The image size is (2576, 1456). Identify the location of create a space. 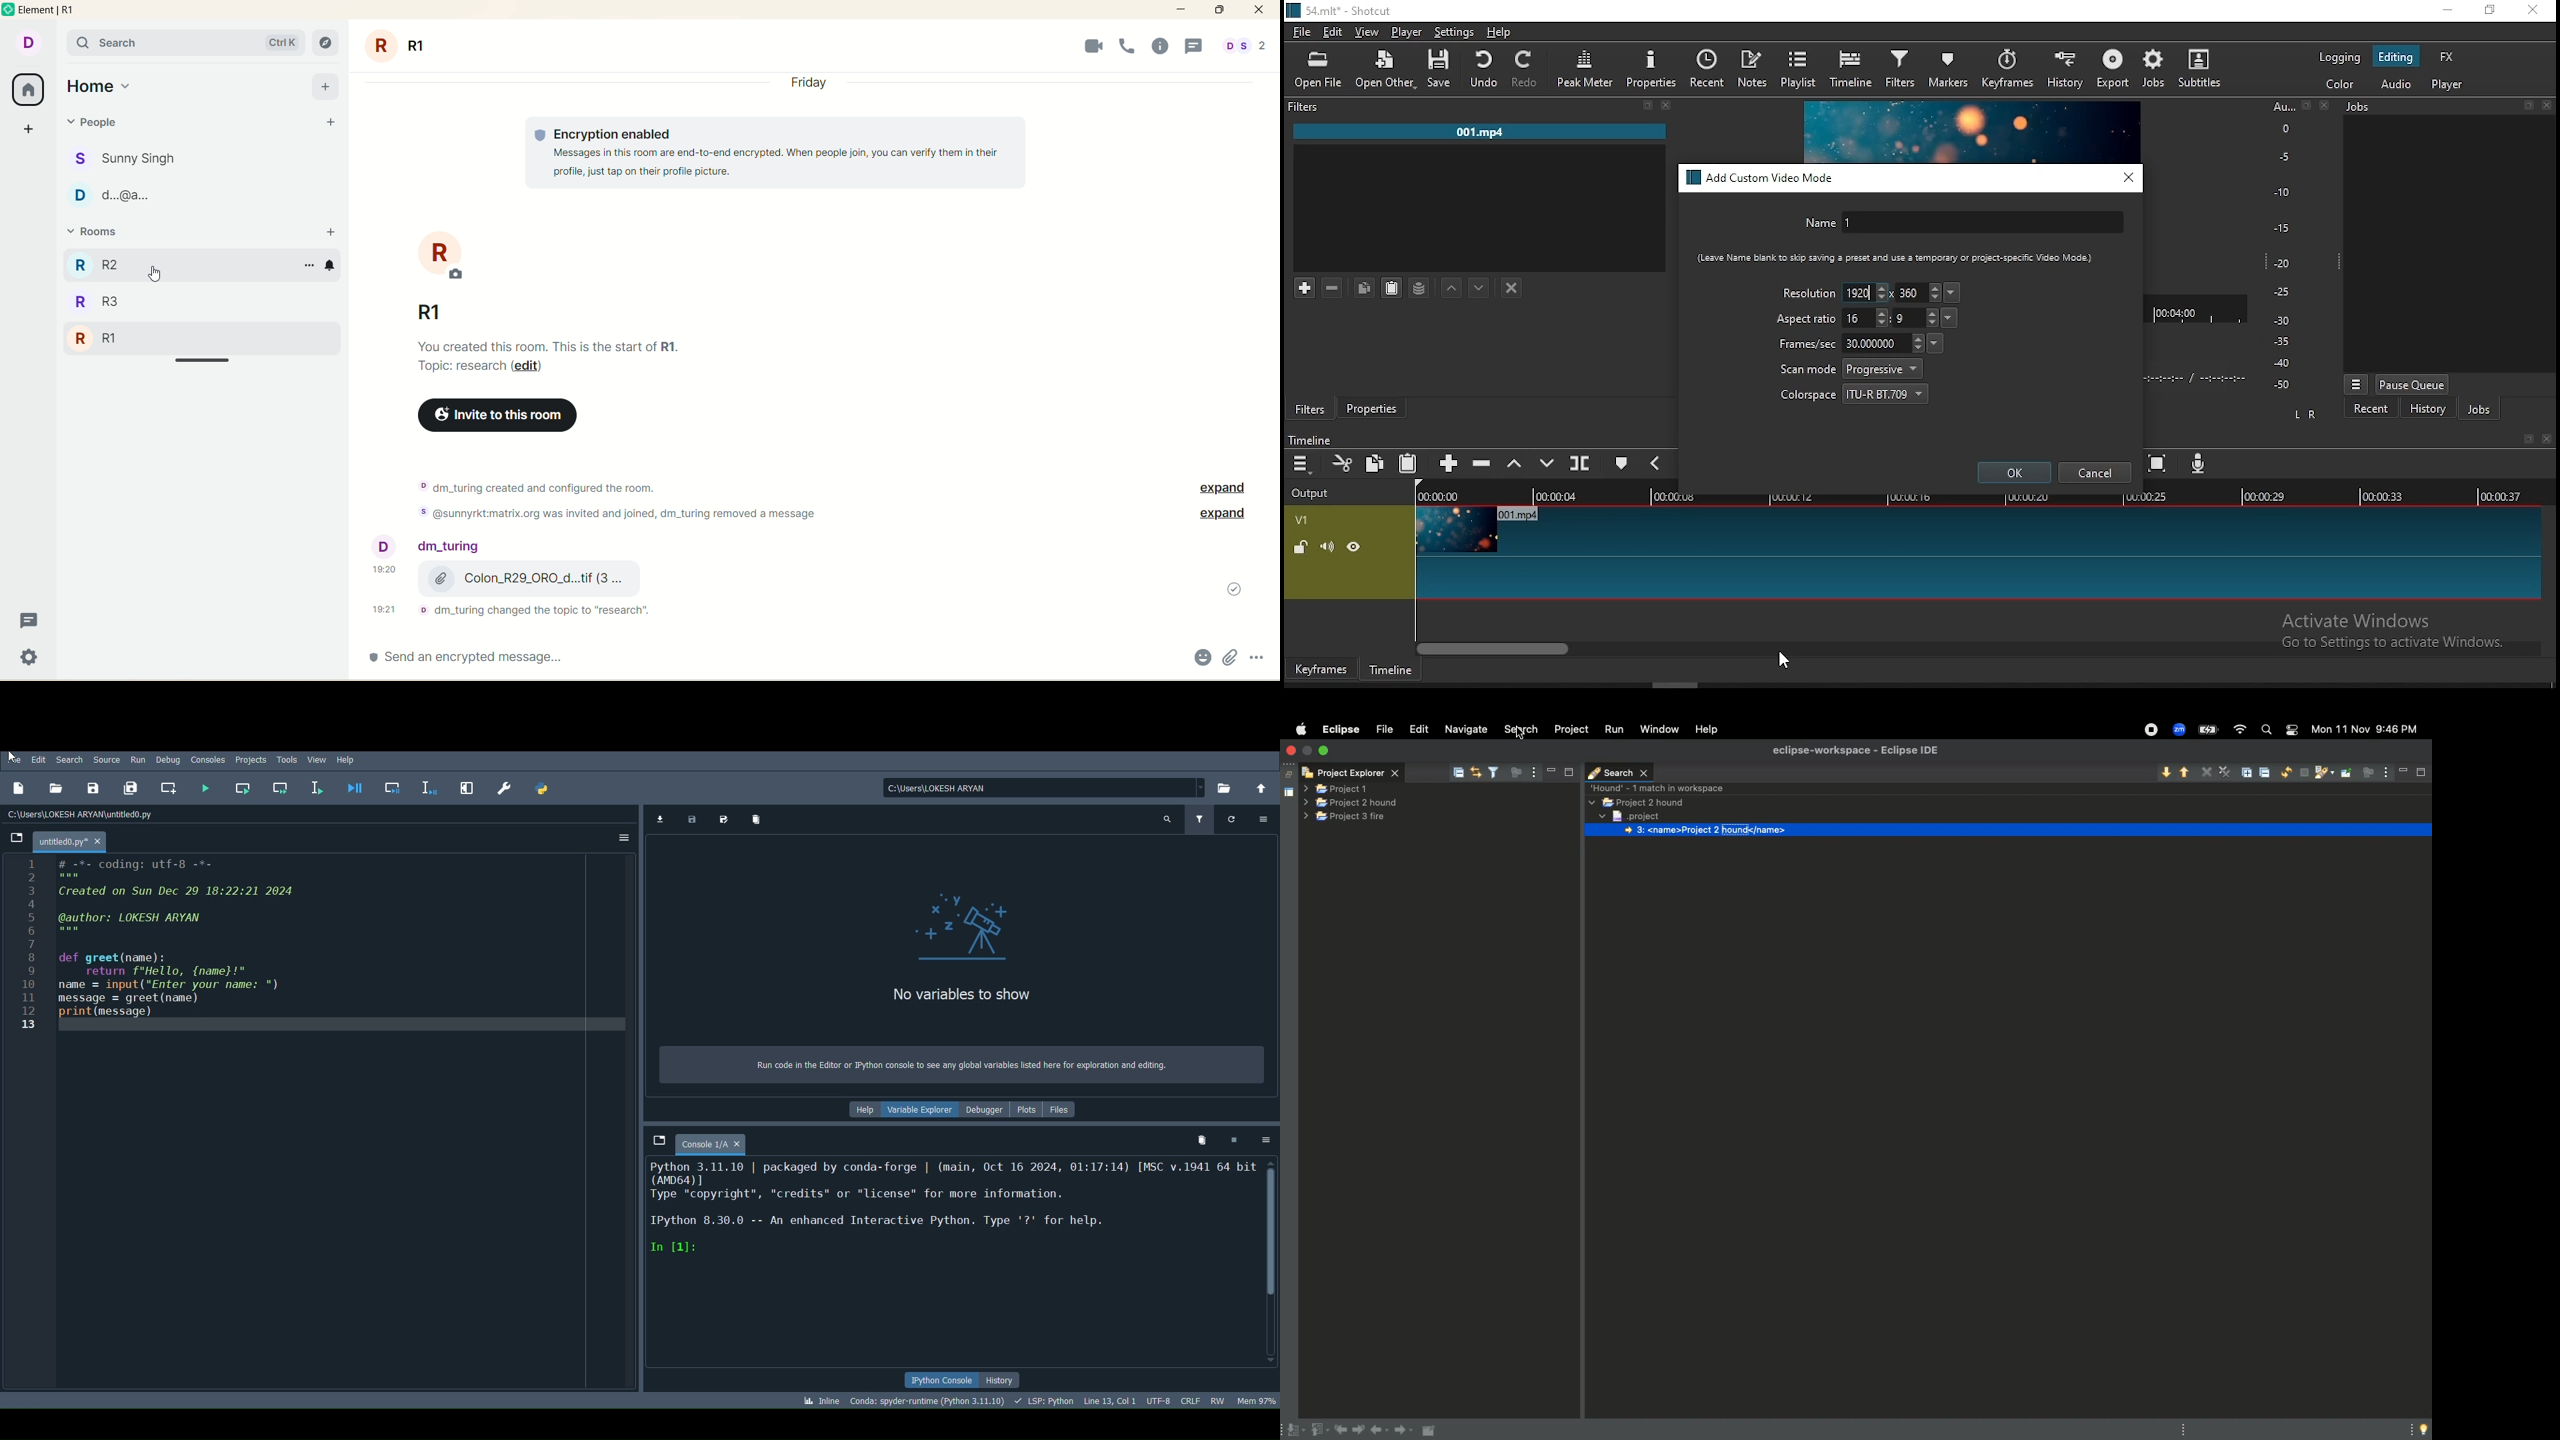
(31, 126).